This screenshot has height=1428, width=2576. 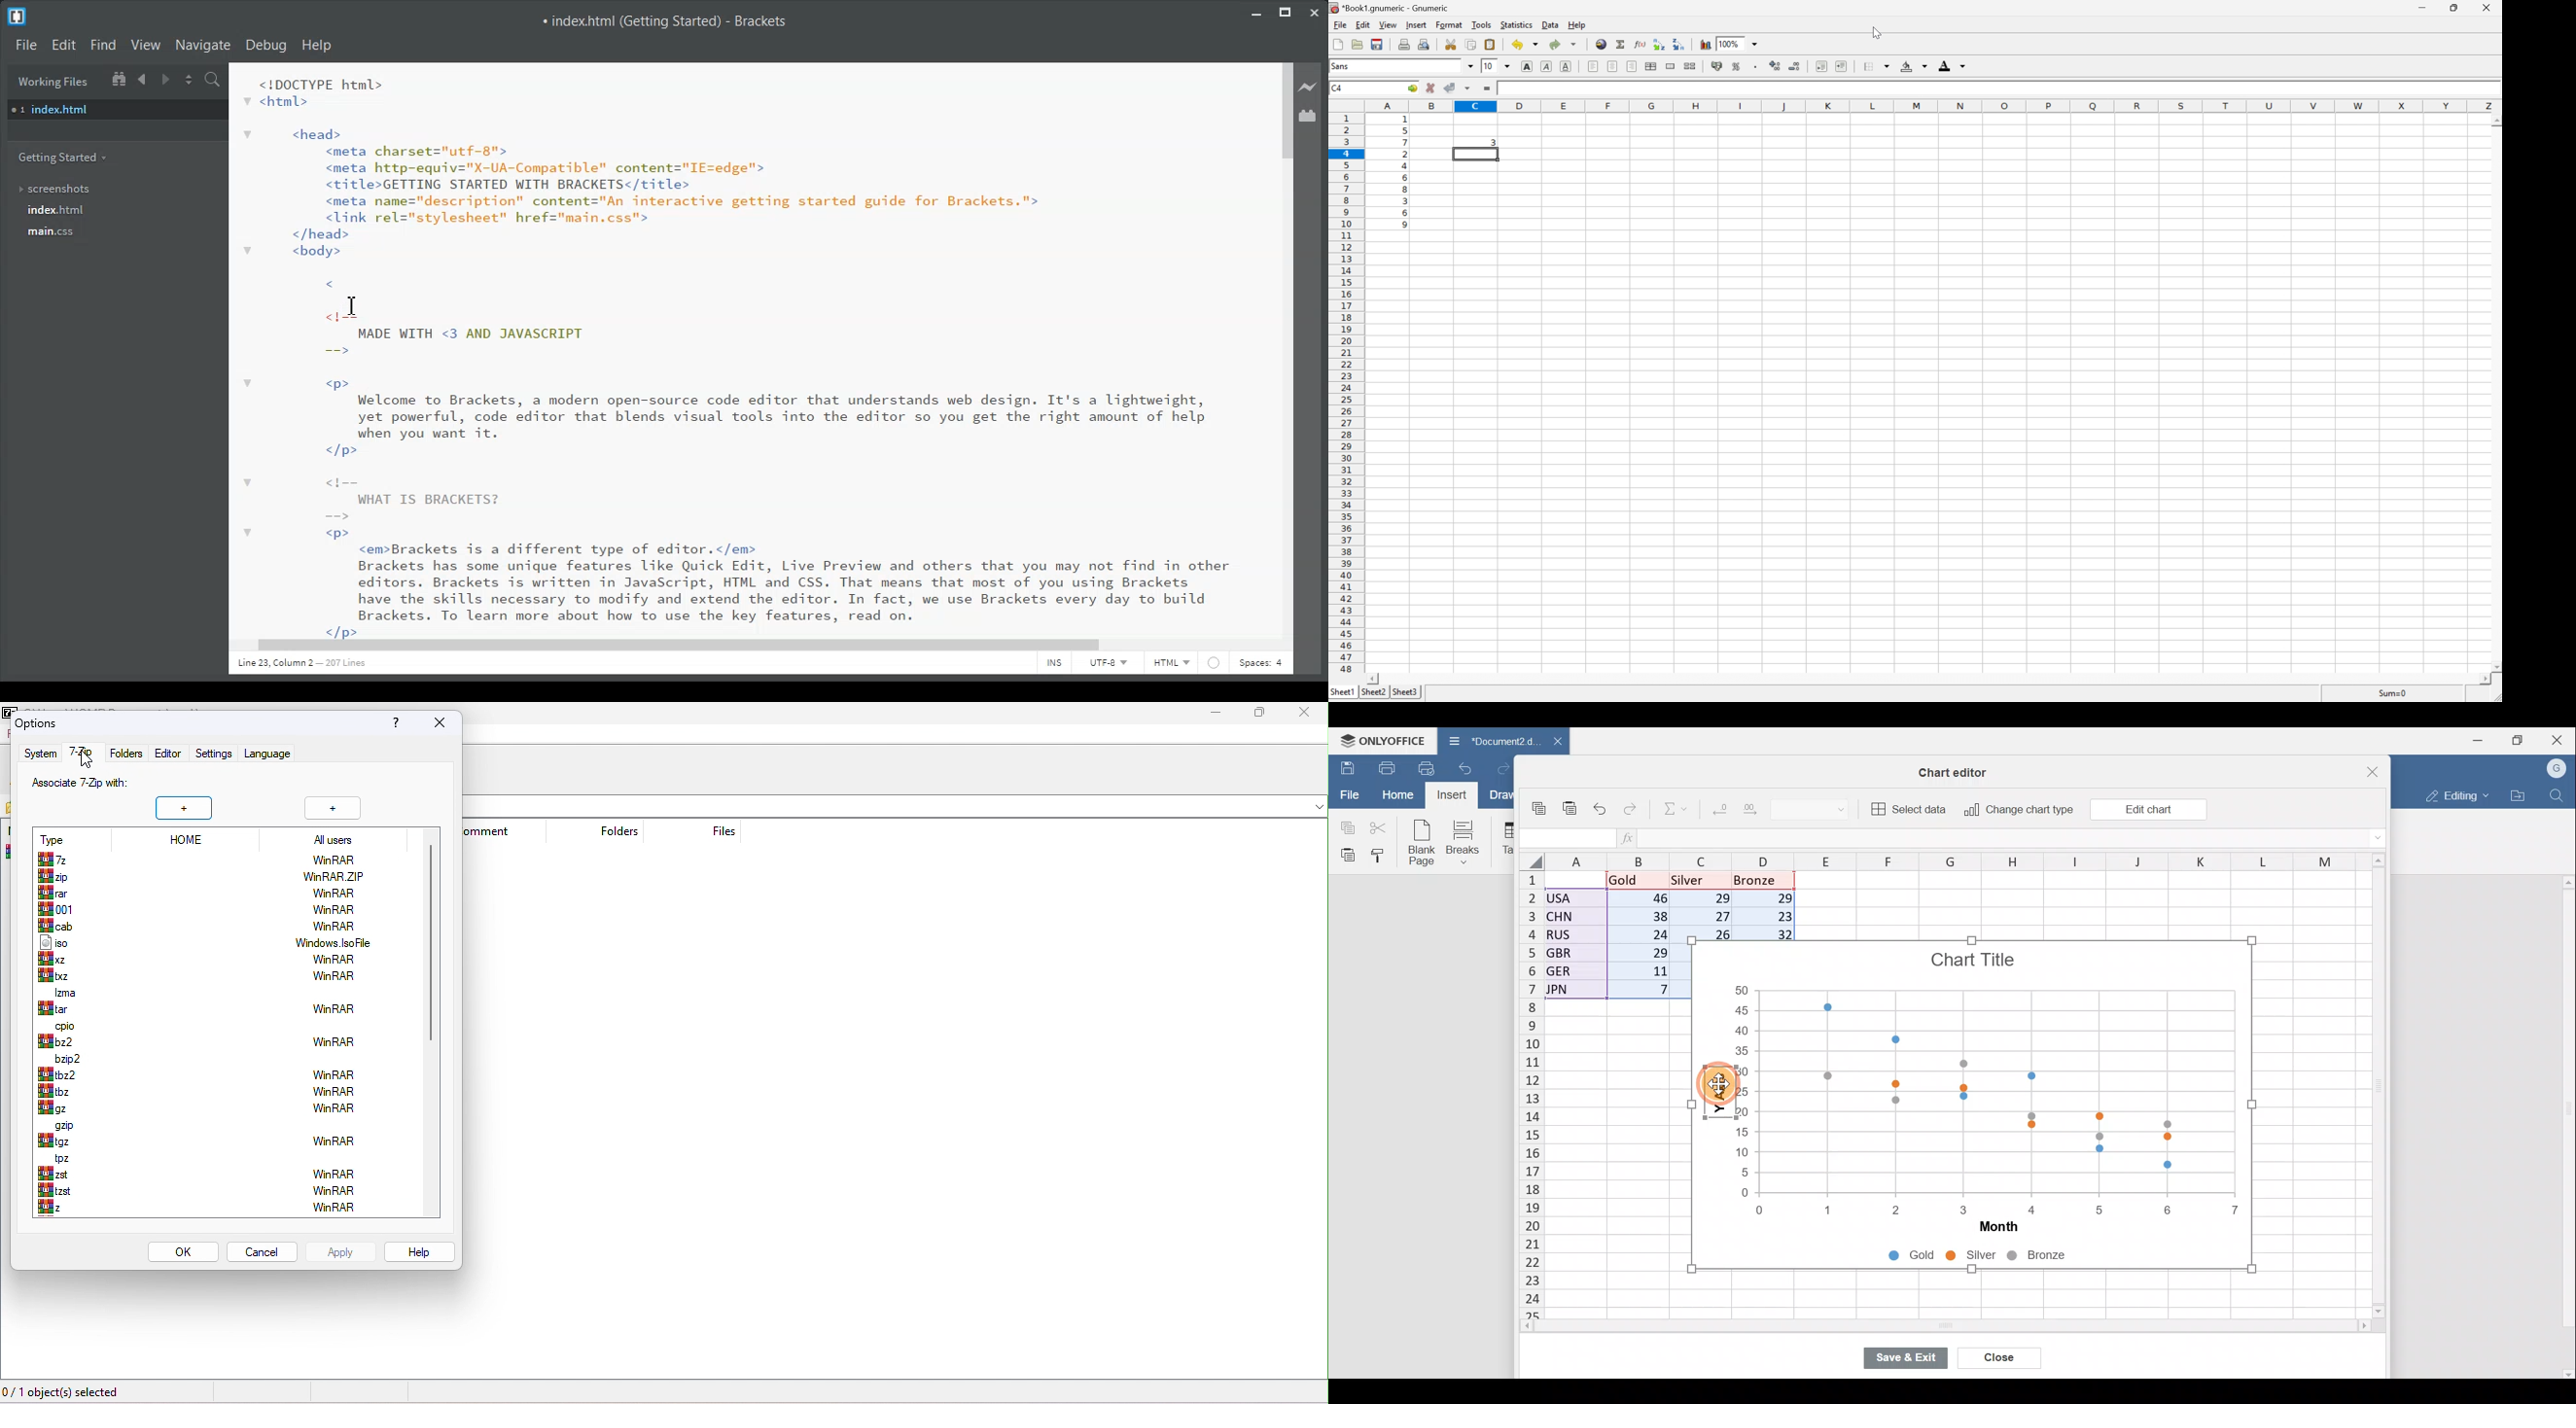 What do you see at coordinates (1315, 12) in the screenshot?
I see `Close` at bounding box center [1315, 12].